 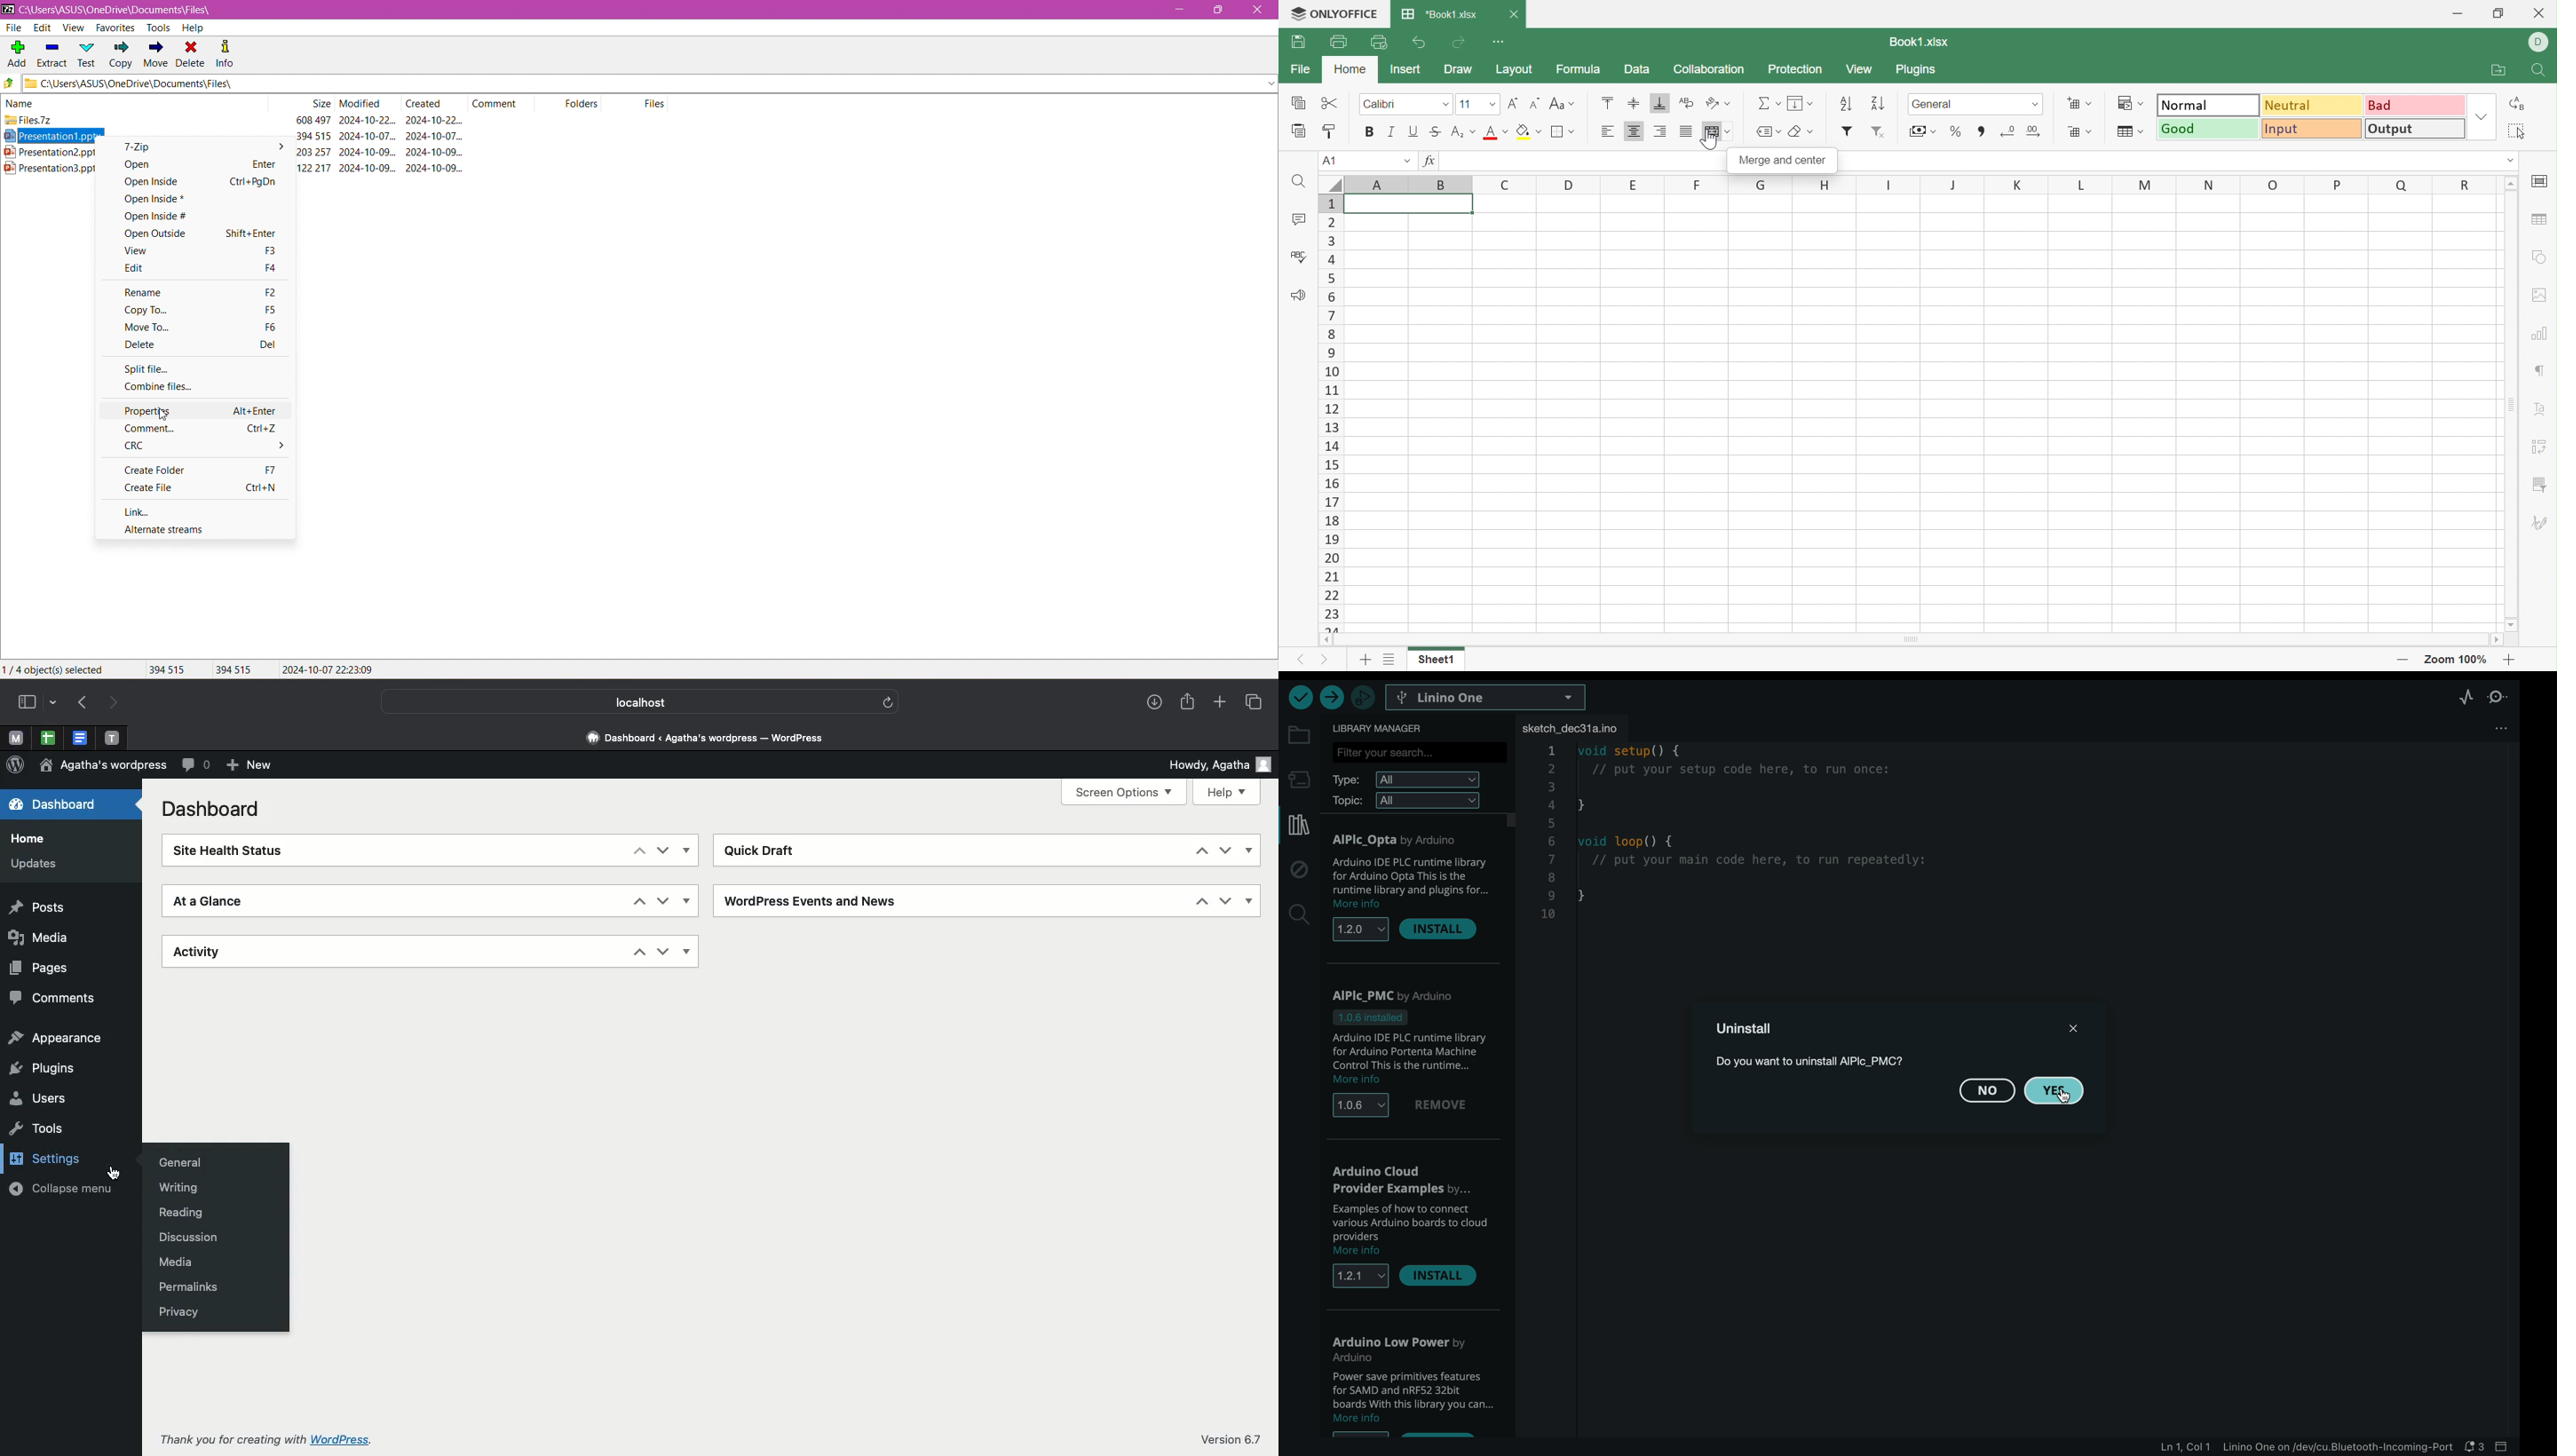 I want to click on Font color, so click(x=1494, y=133).